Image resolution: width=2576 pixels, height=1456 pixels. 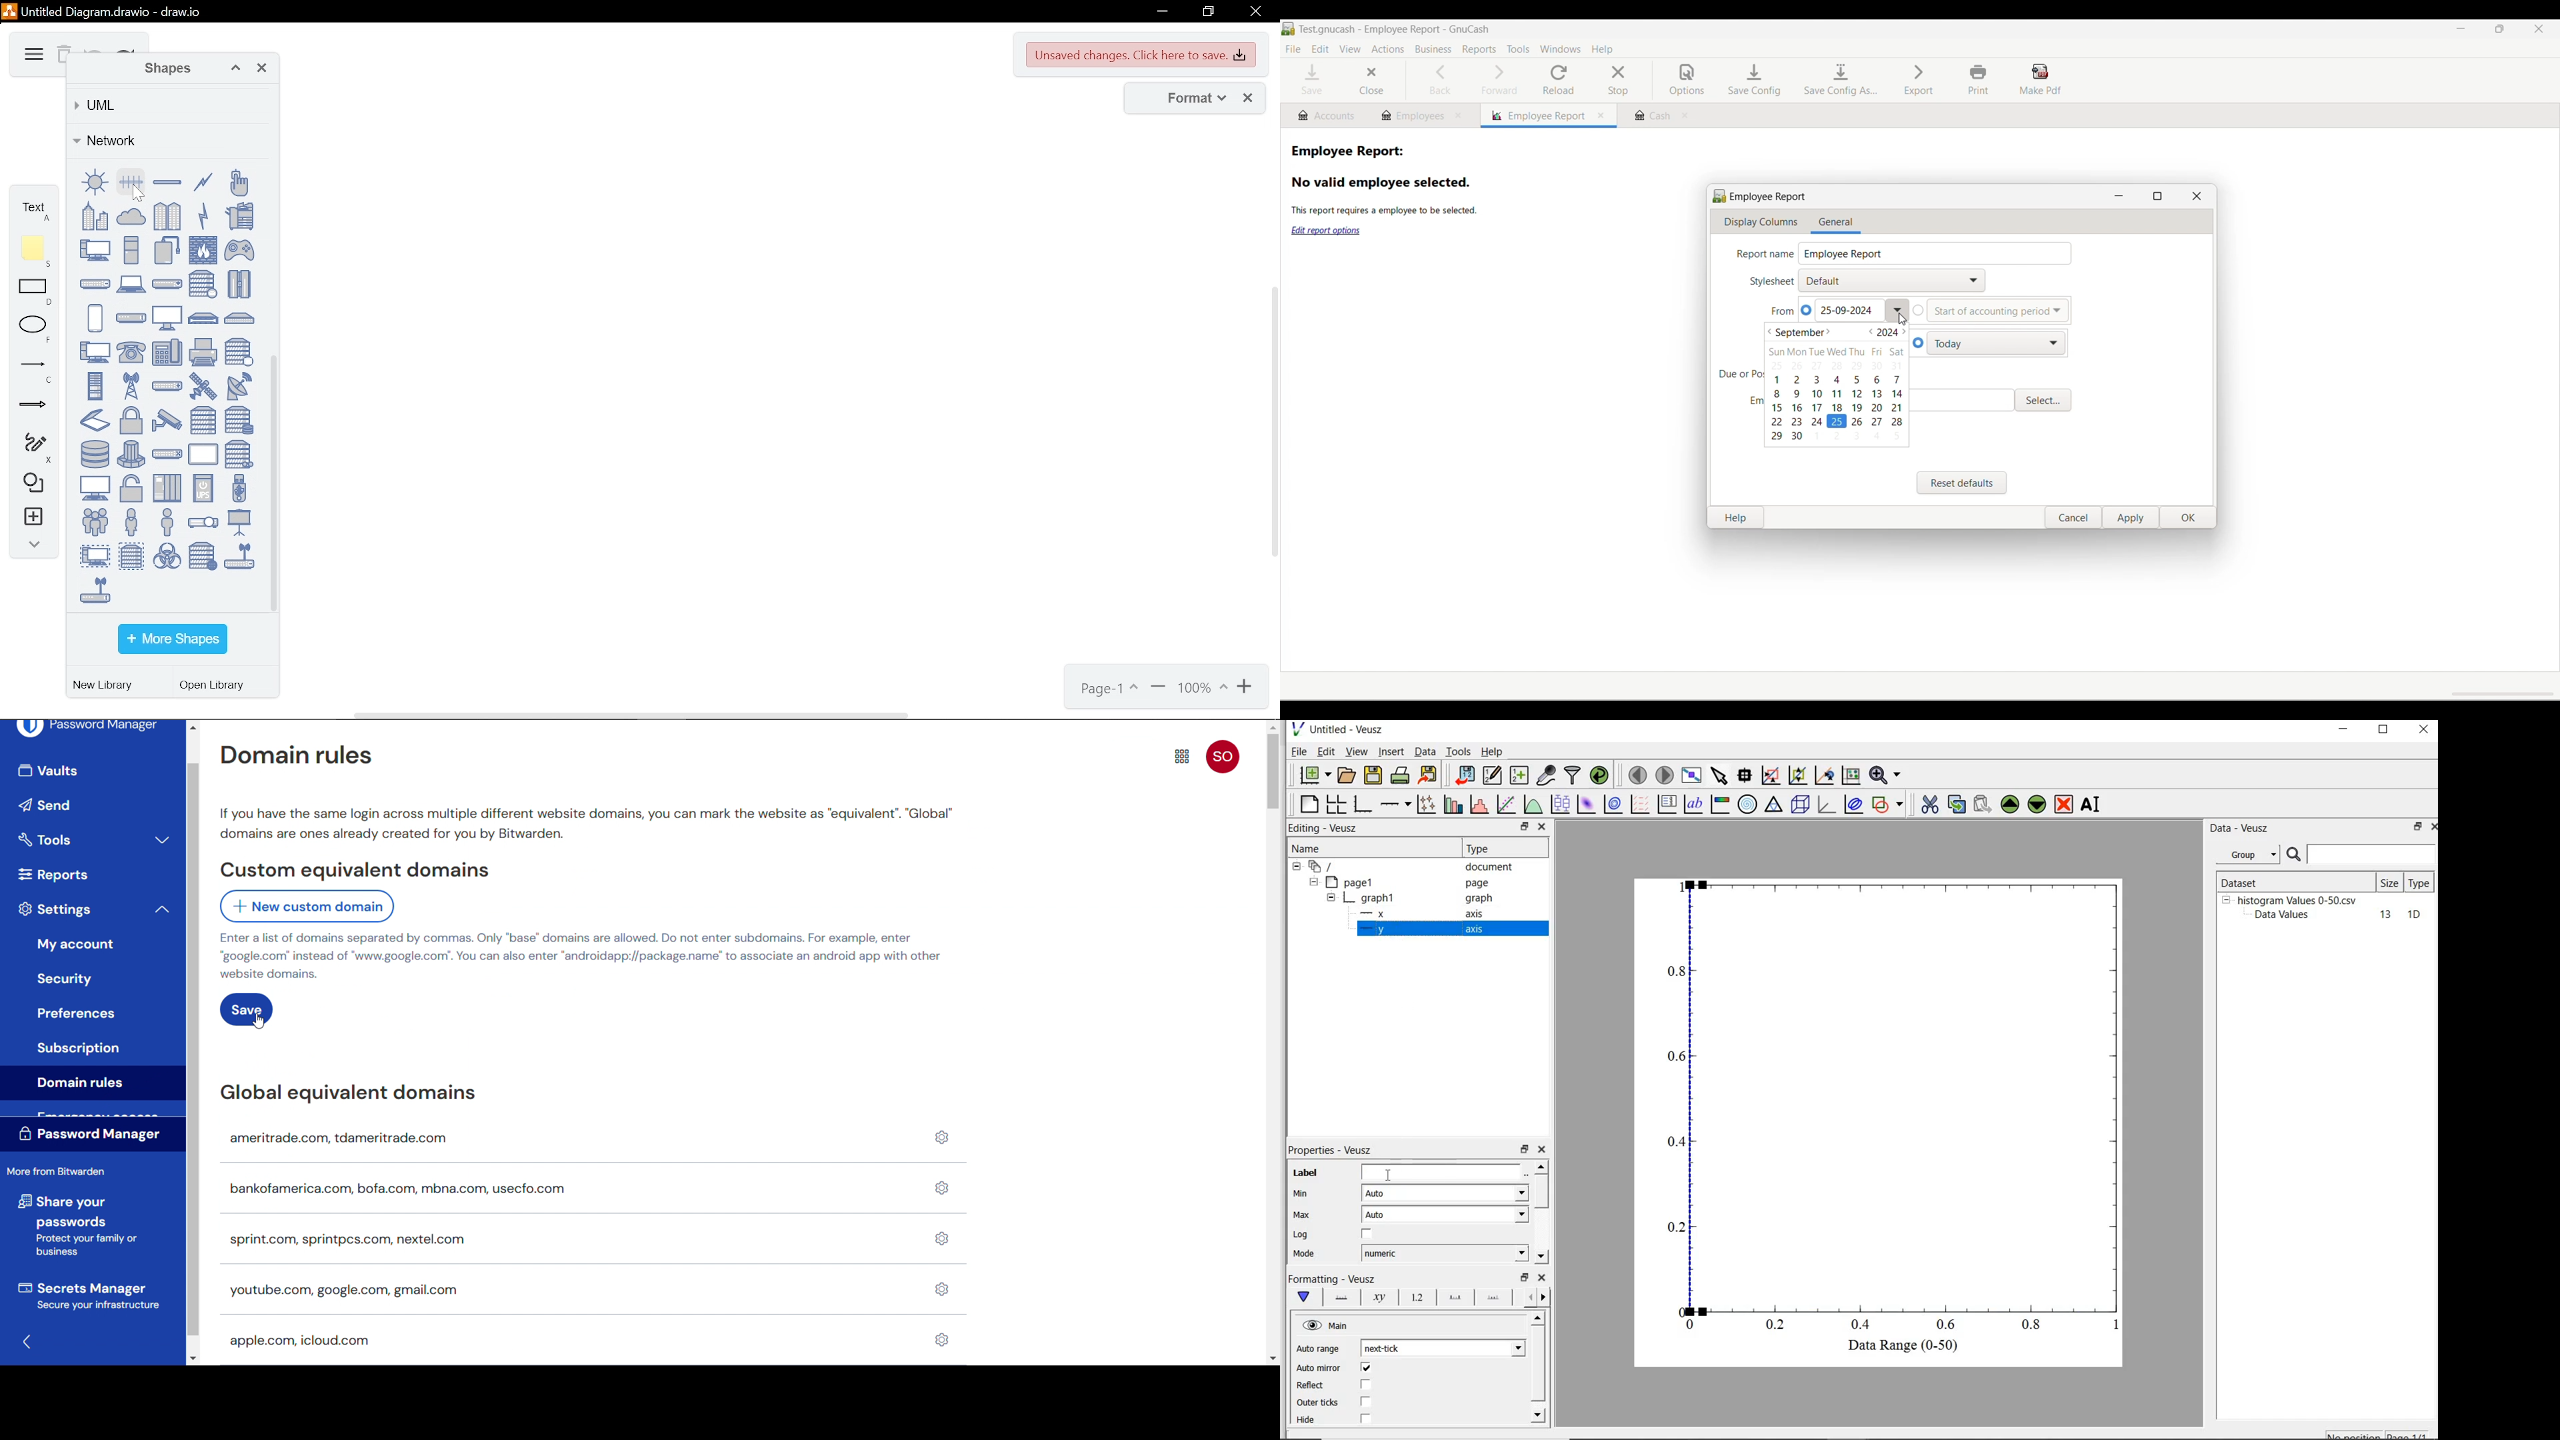 I want to click on video projector screen, so click(x=239, y=522).